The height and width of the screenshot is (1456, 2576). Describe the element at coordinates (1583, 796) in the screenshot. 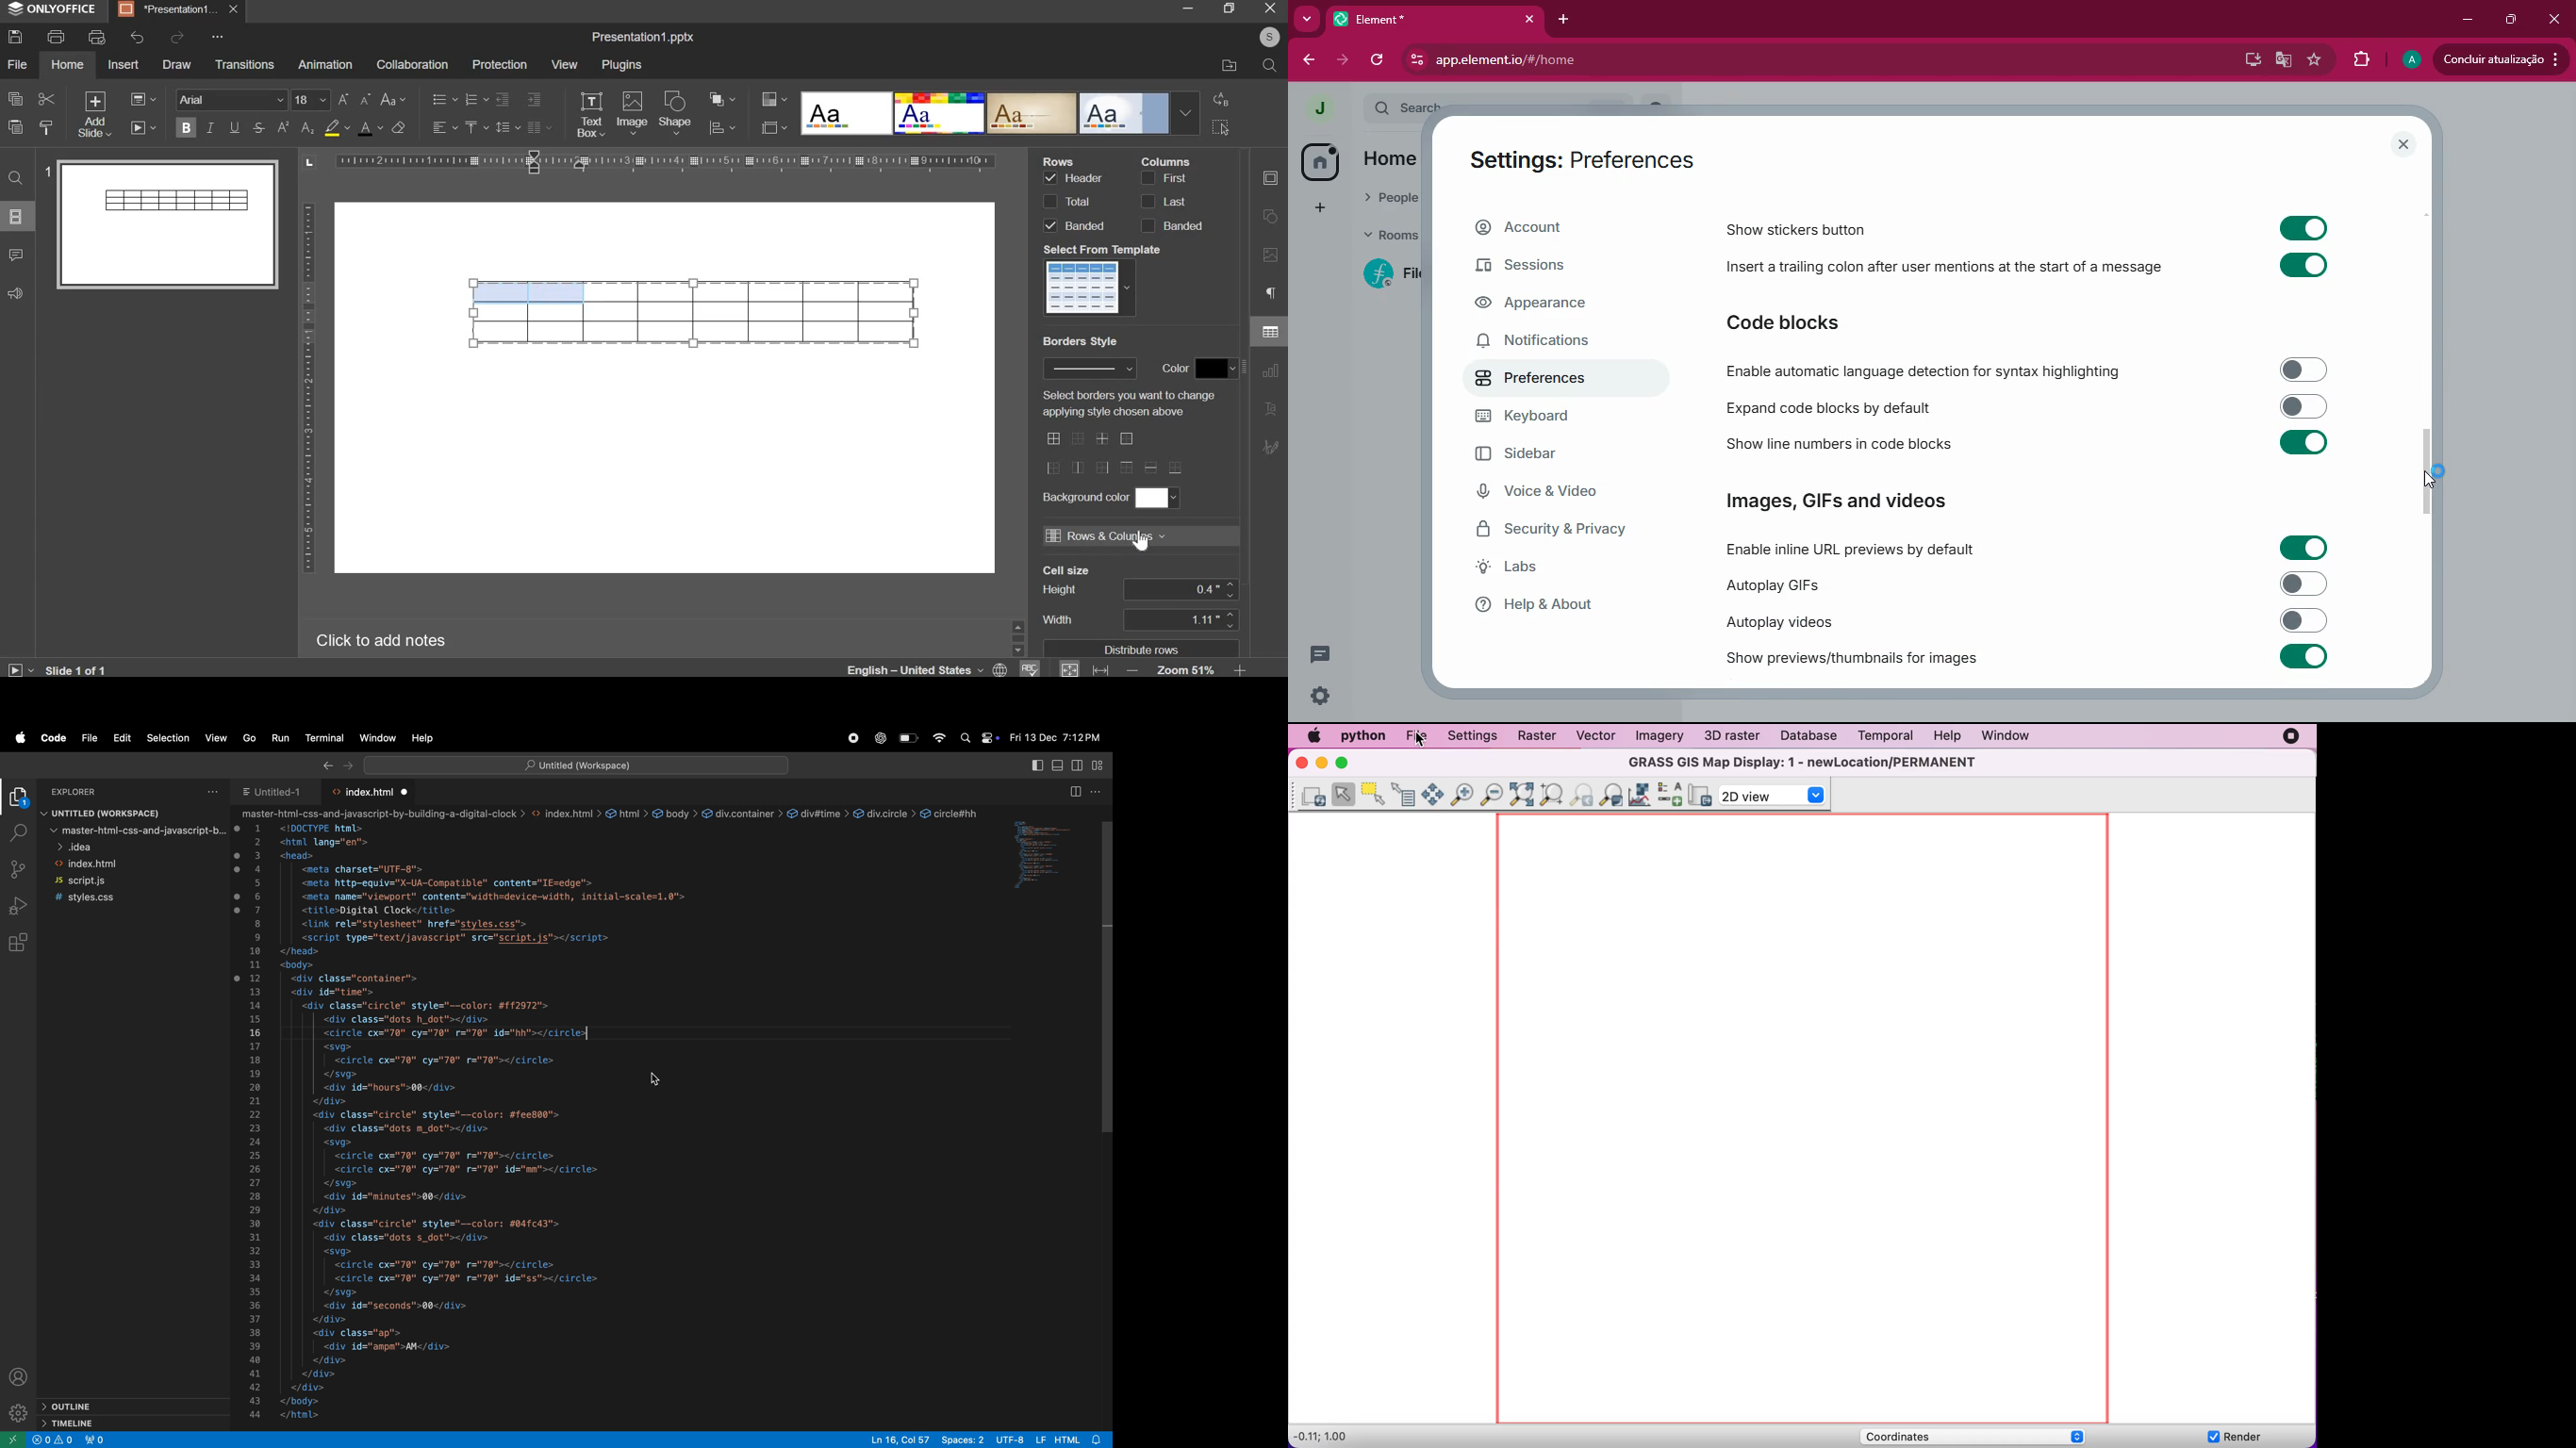

I see `return to previous zoom` at that location.